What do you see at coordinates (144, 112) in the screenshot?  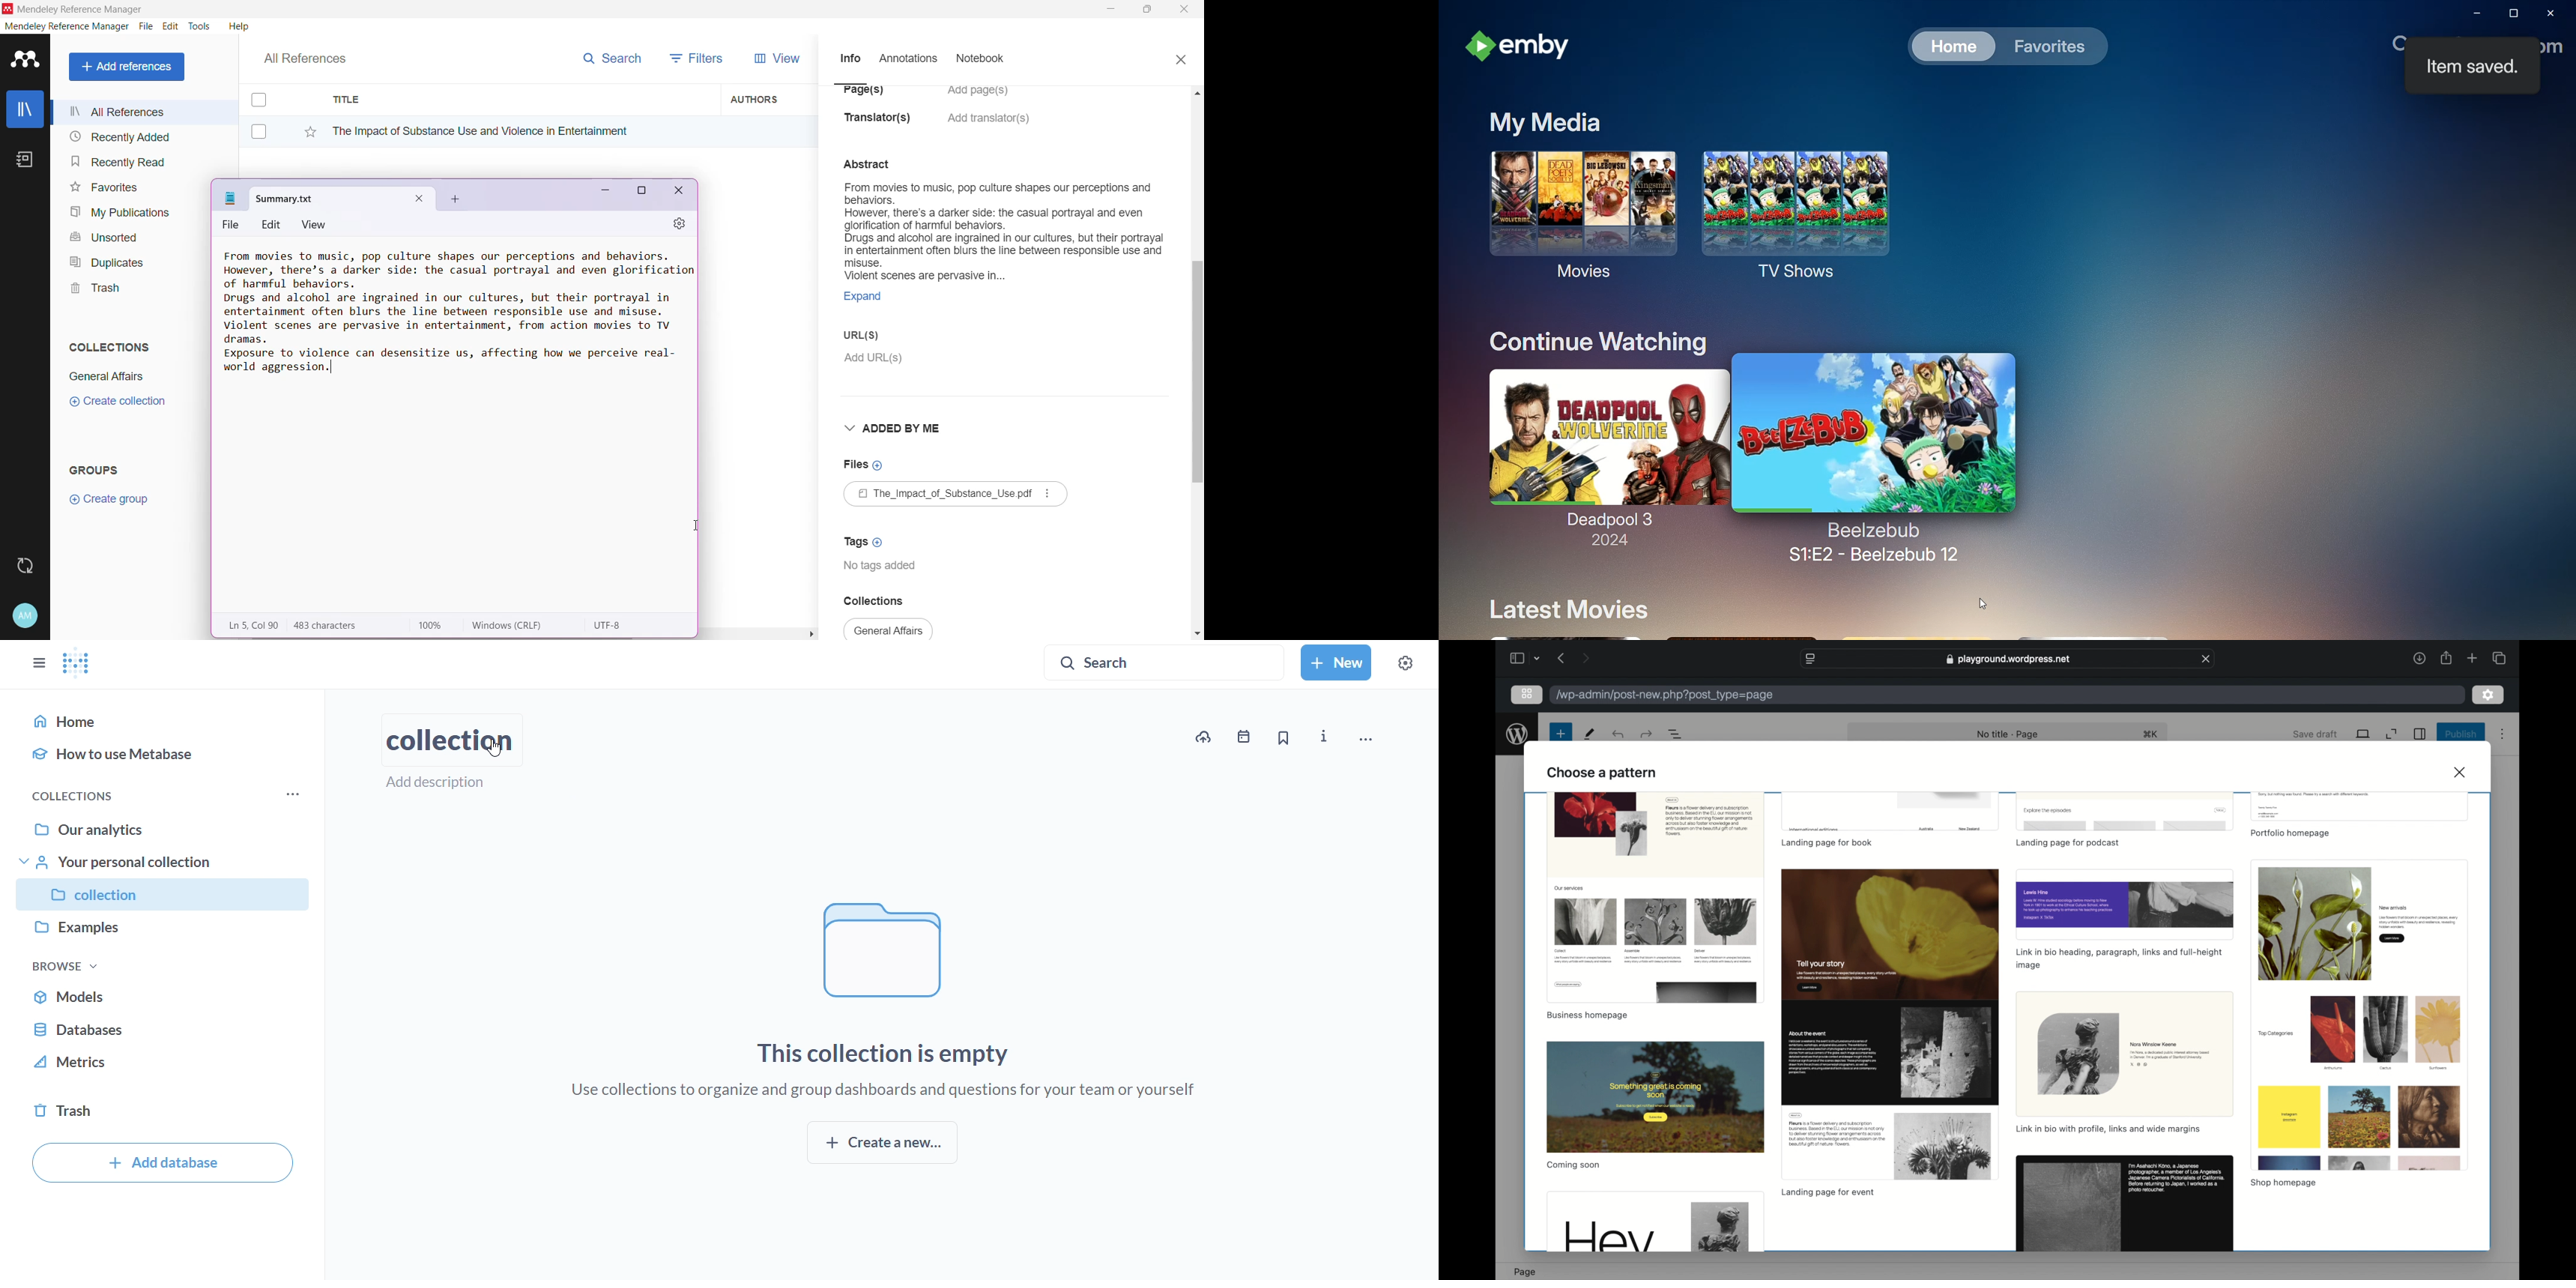 I see `All References` at bounding box center [144, 112].